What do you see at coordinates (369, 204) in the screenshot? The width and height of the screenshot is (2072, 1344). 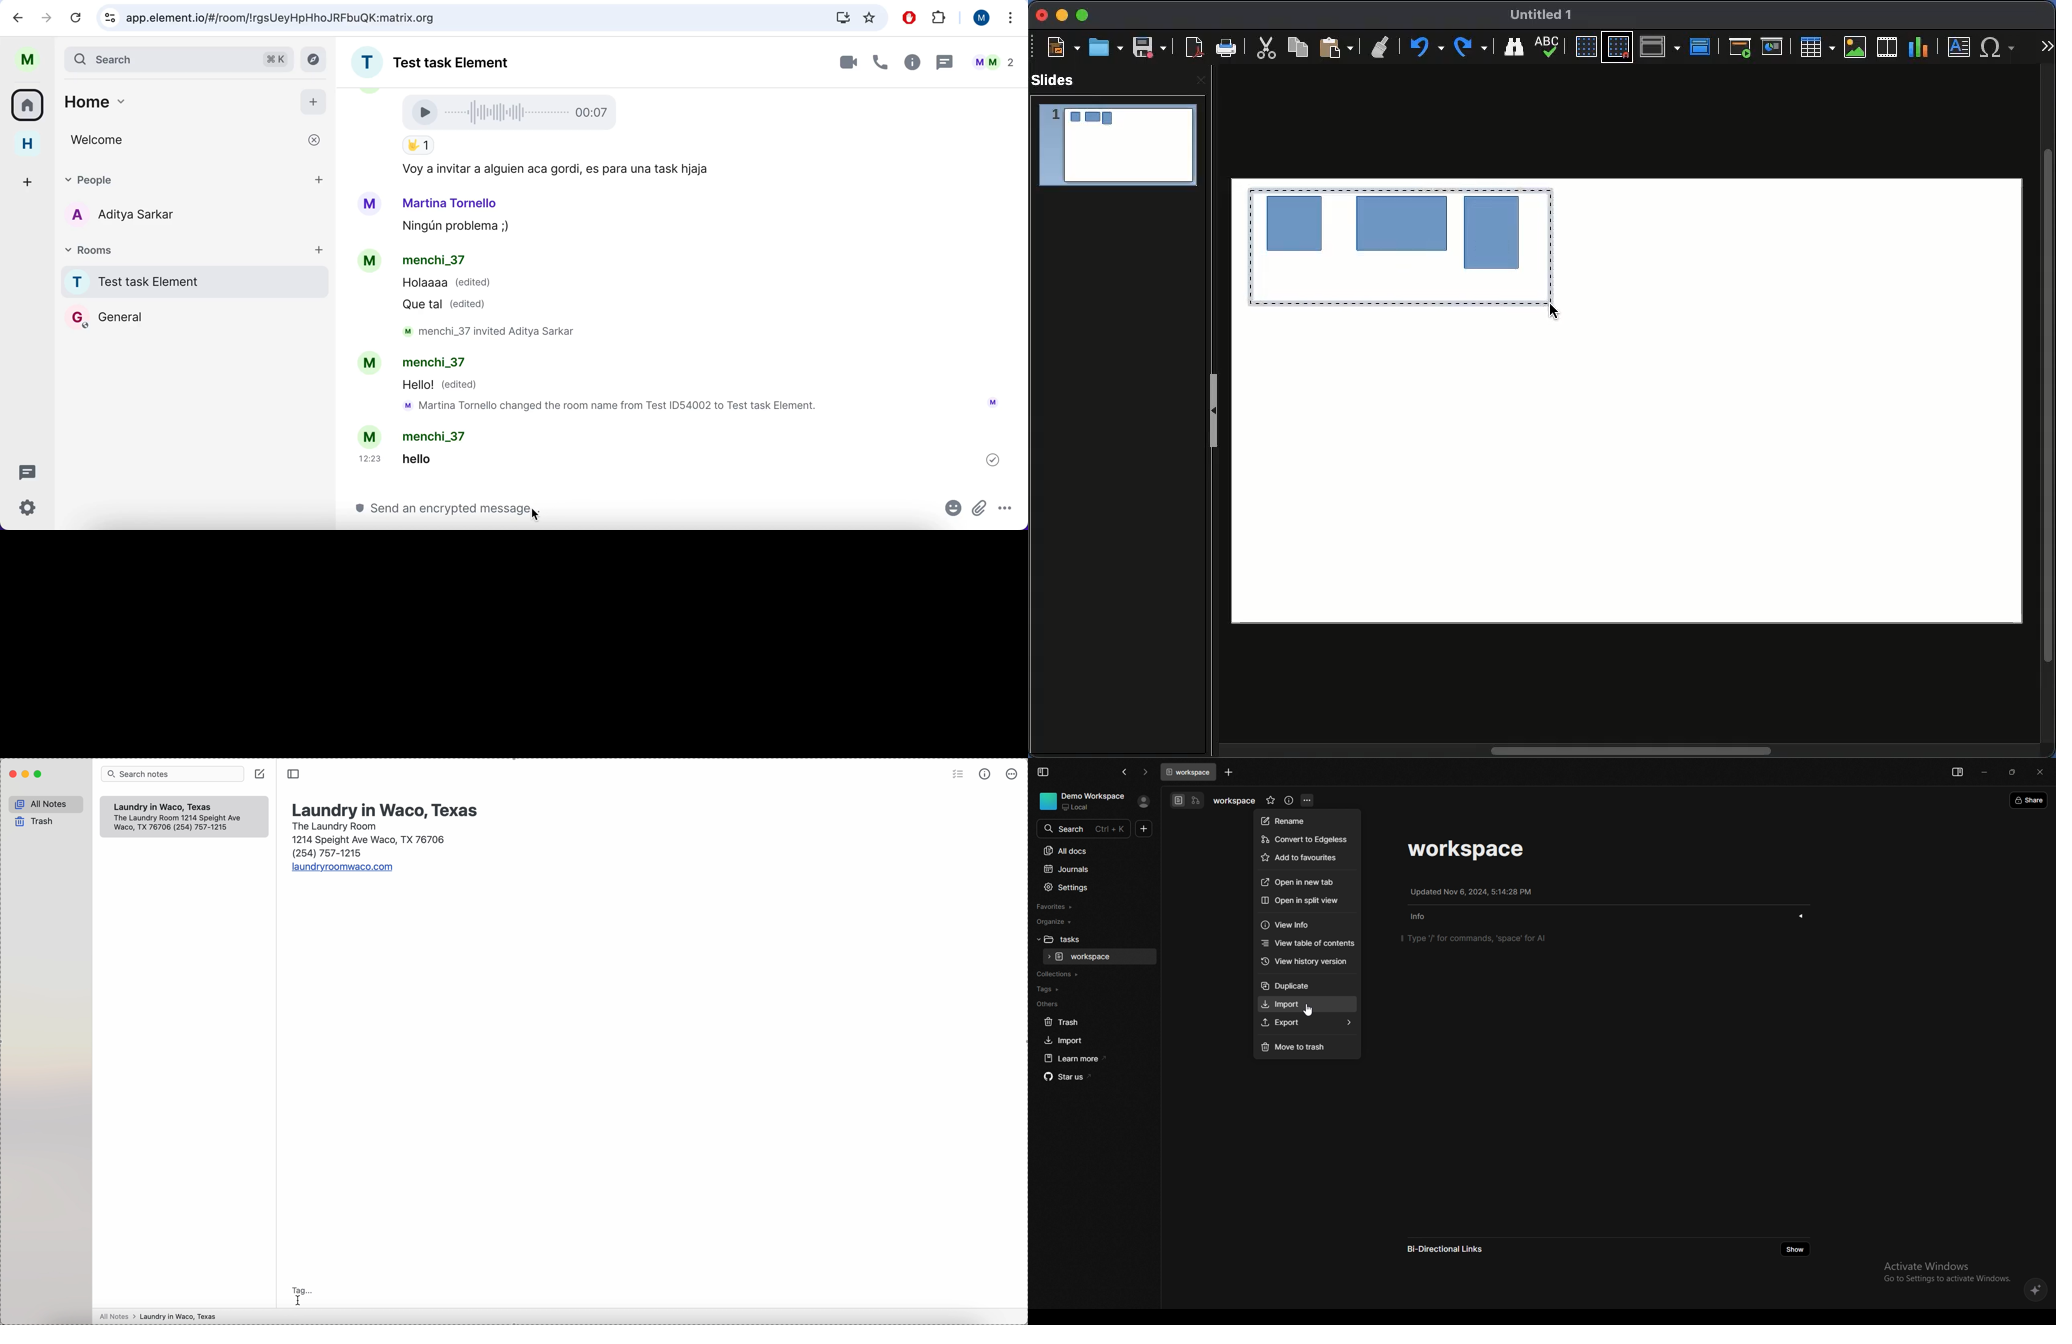 I see `Avatar` at bounding box center [369, 204].